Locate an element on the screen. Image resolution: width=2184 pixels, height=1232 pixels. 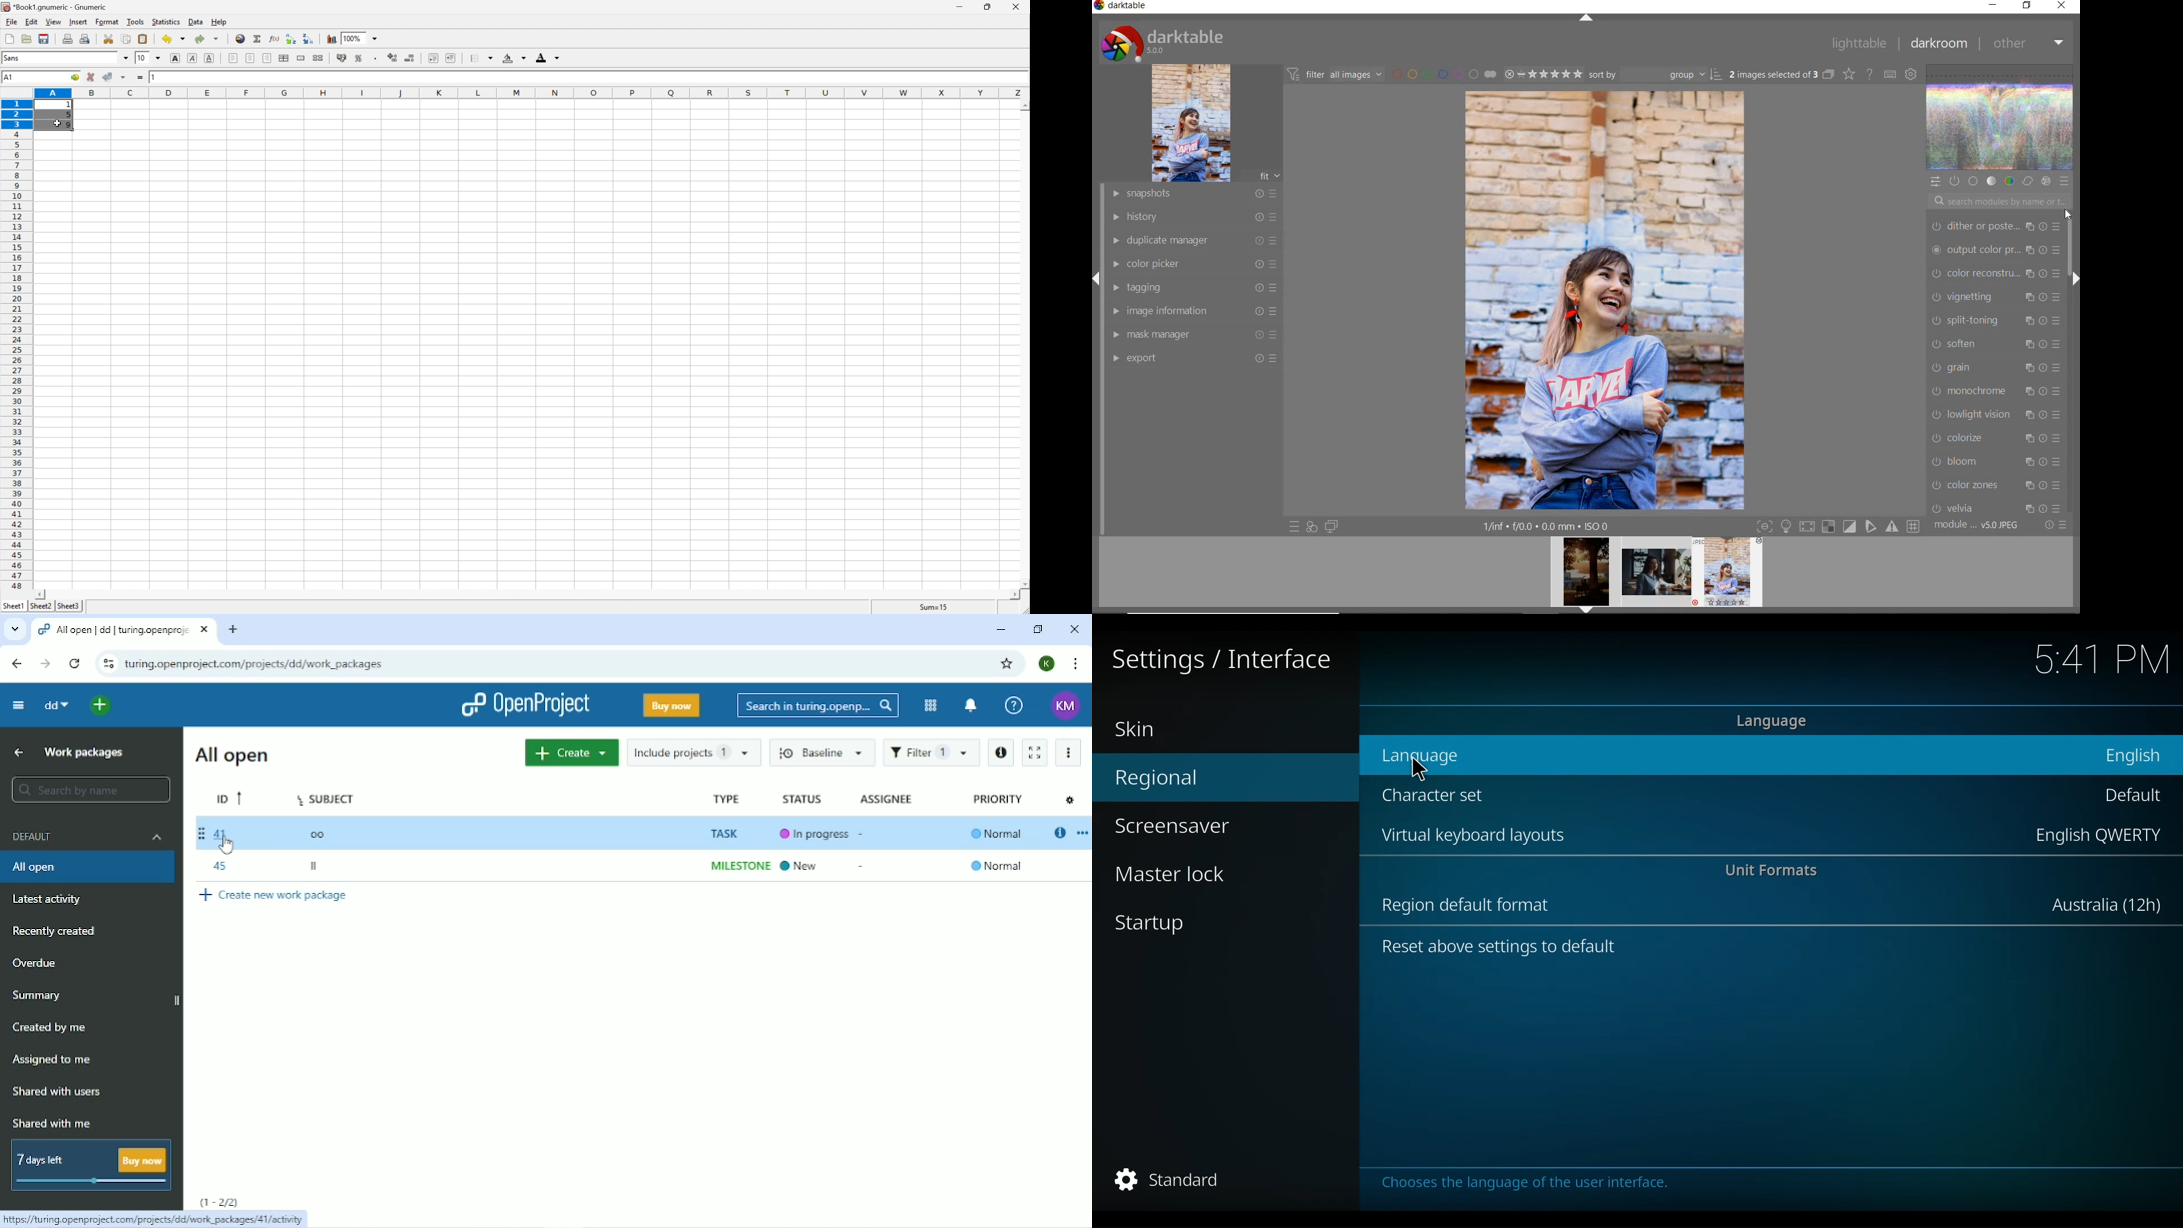
merge a range of cells is located at coordinates (303, 58).